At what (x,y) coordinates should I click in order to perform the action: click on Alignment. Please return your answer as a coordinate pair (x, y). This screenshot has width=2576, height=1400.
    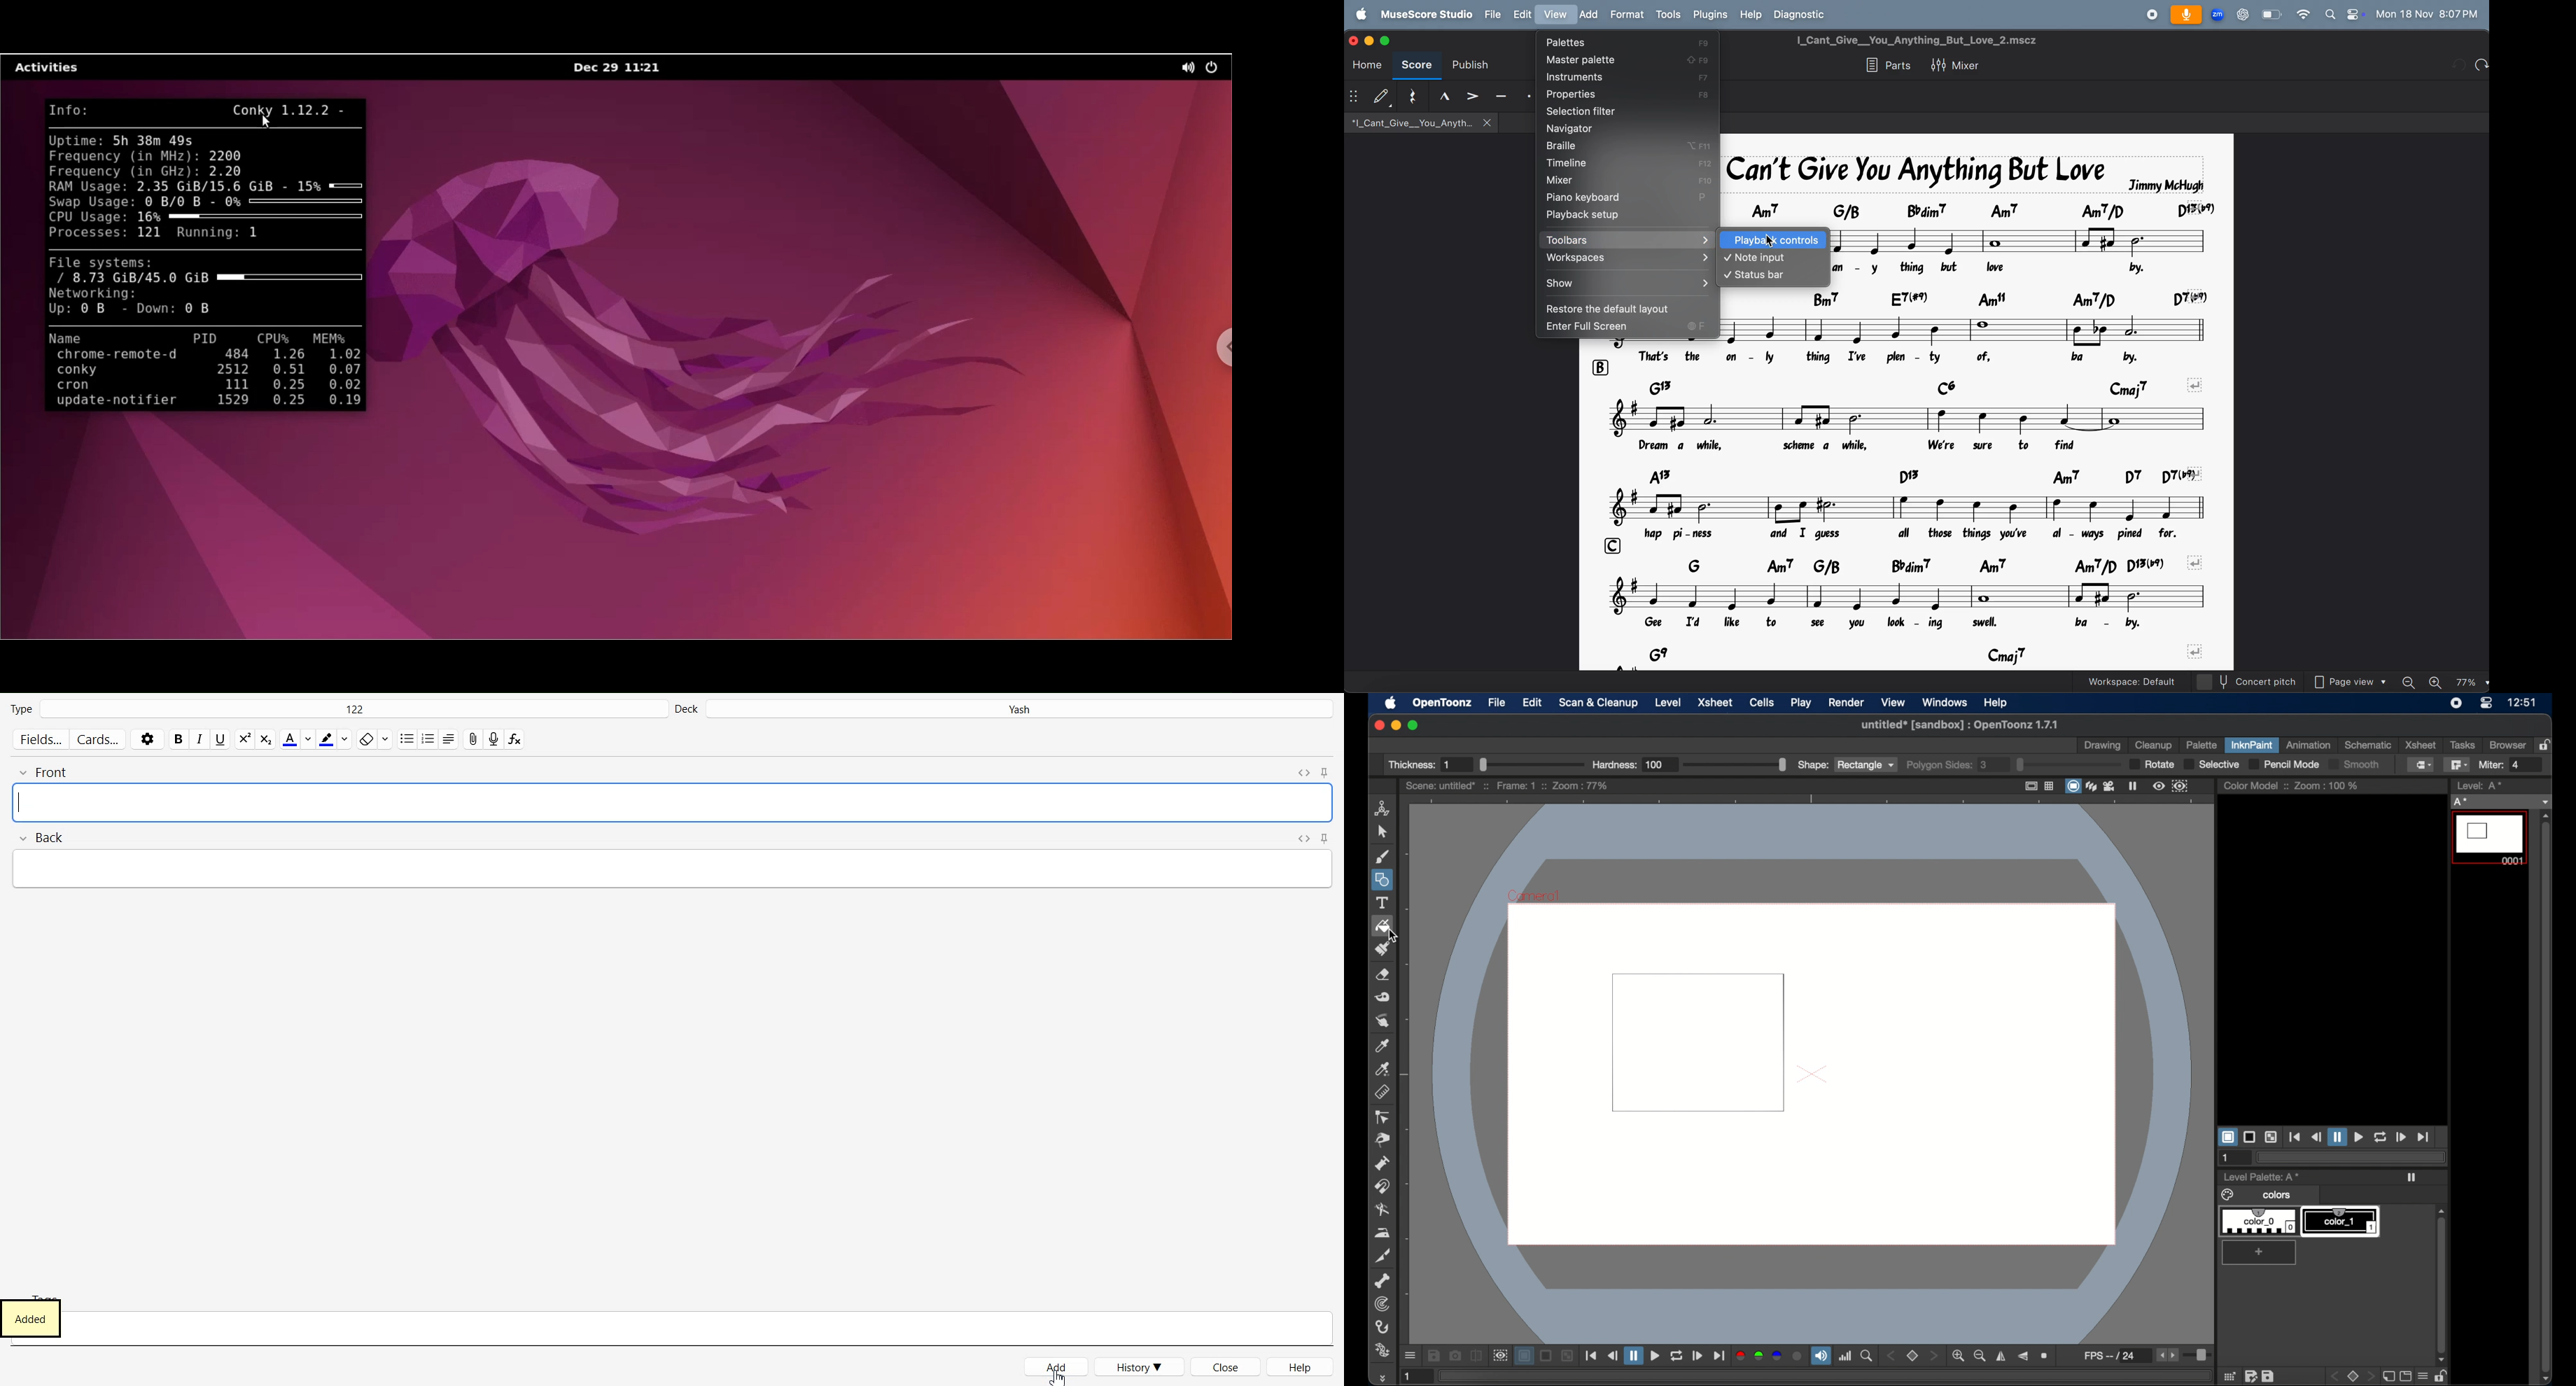
    Looking at the image, I should click on (448, 738).